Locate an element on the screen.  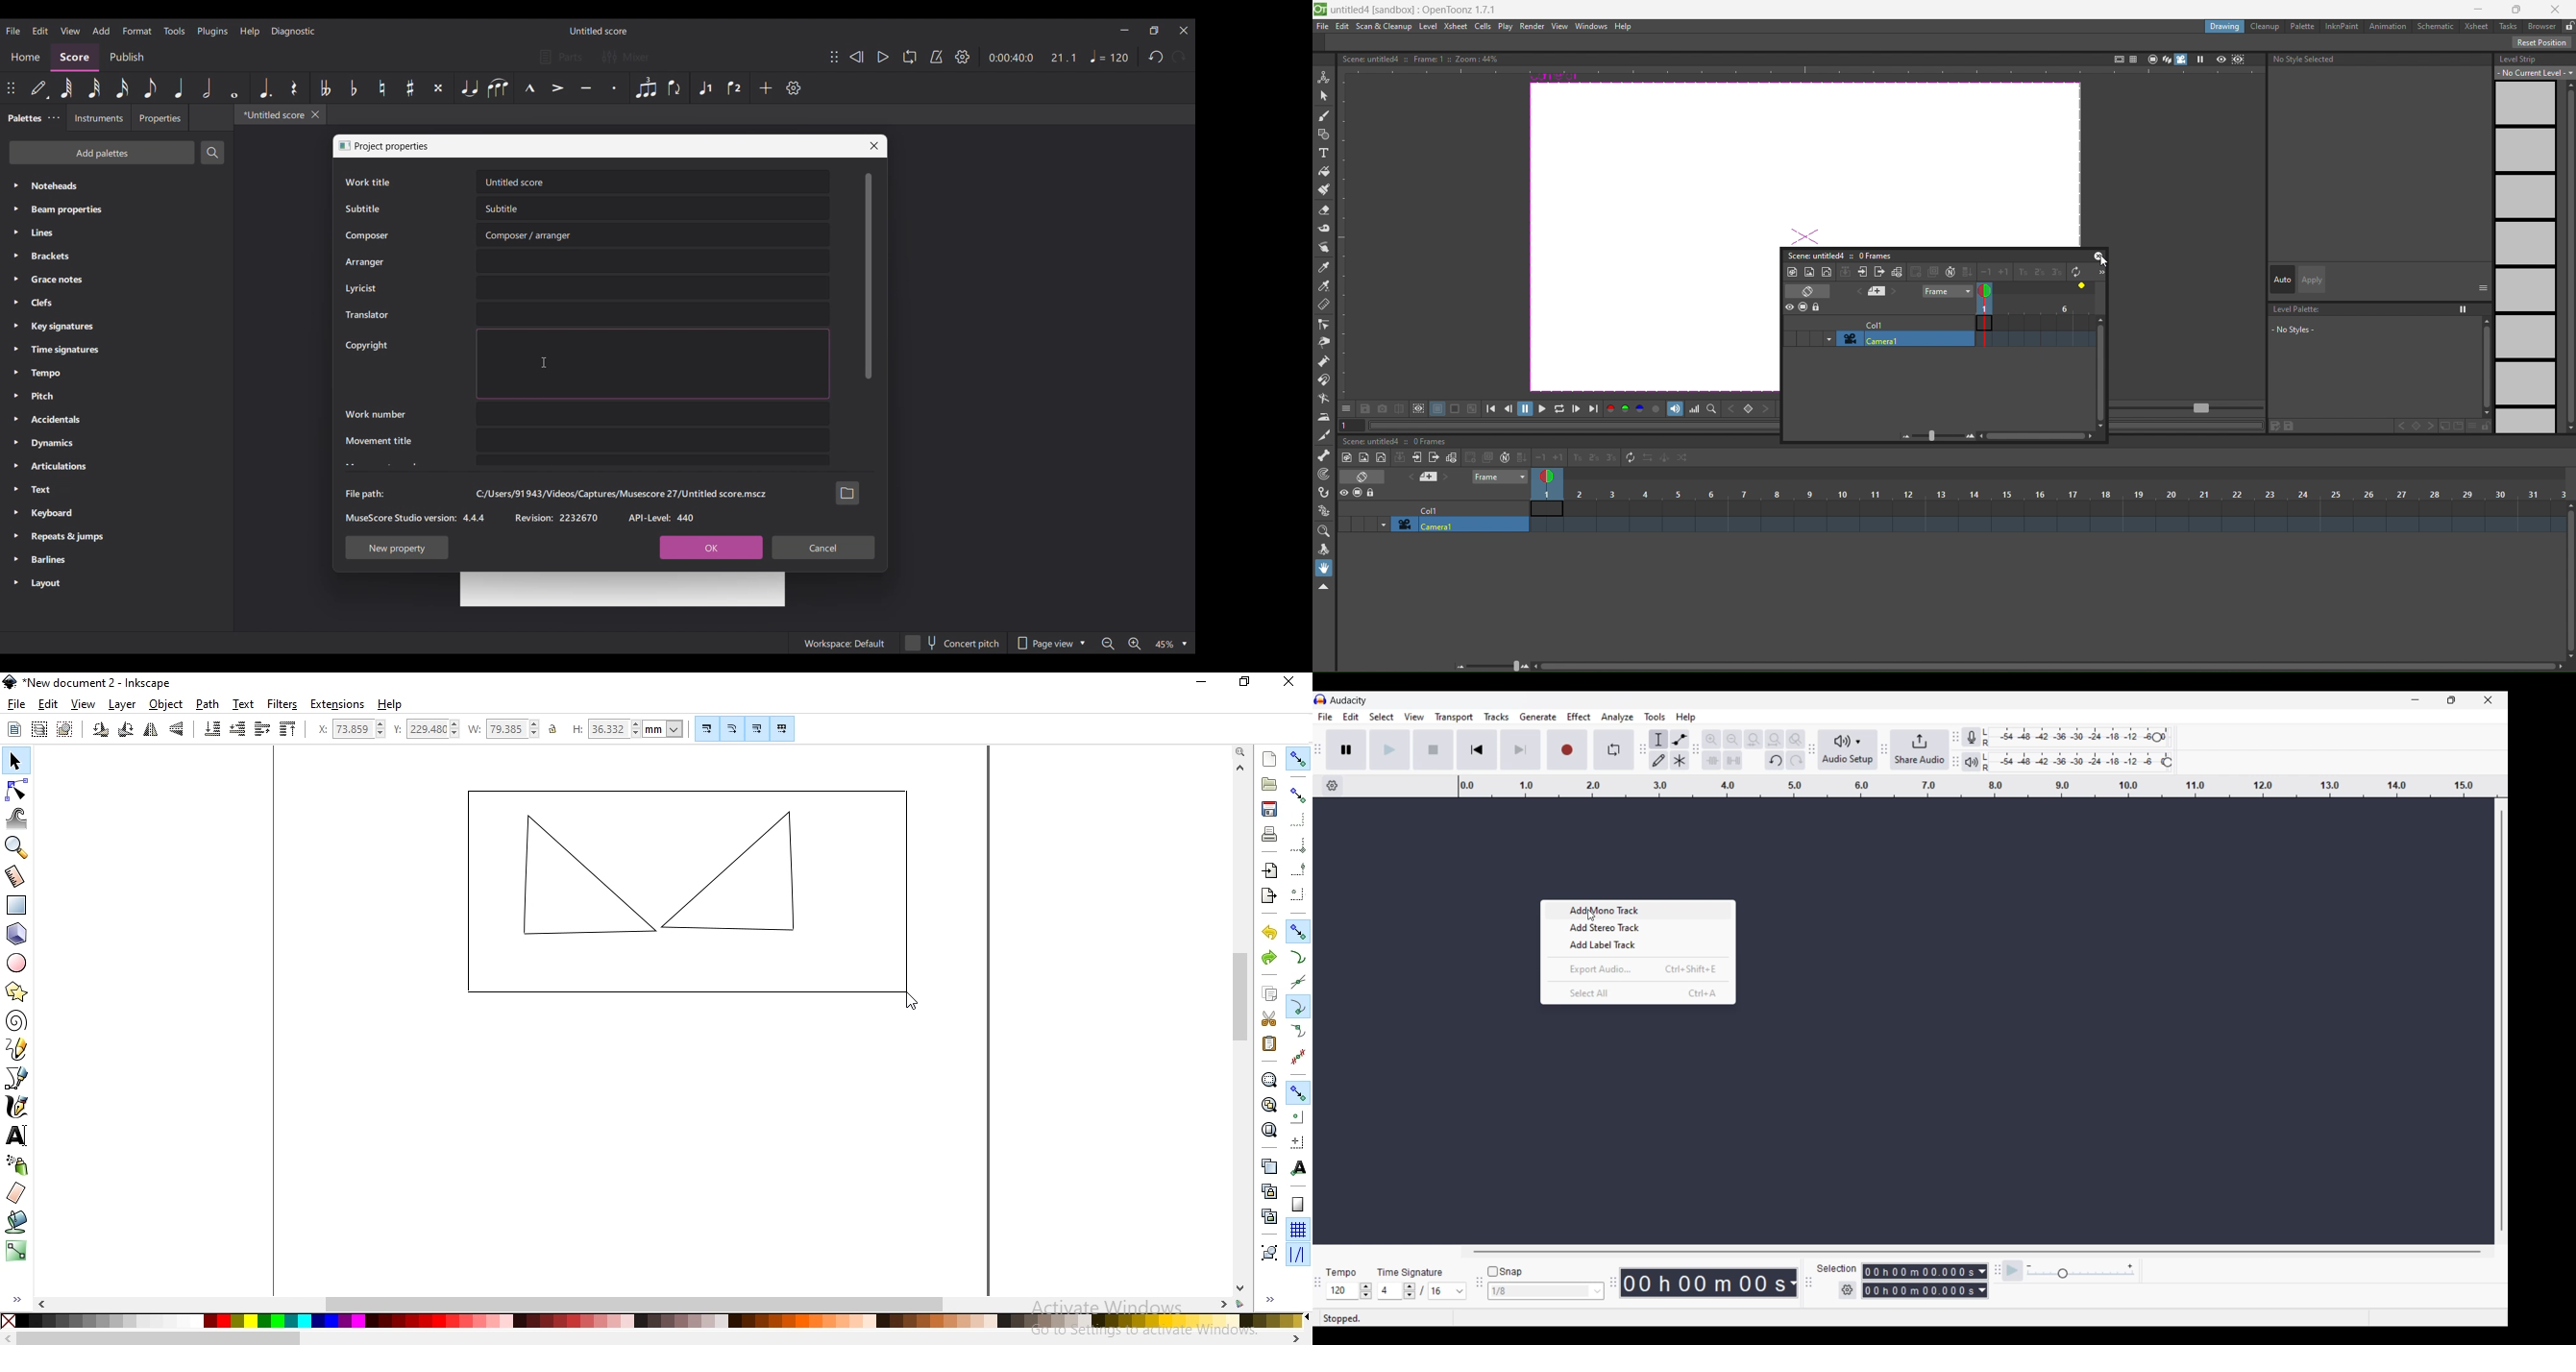
Edit menu is located at coordinates (40, 31).